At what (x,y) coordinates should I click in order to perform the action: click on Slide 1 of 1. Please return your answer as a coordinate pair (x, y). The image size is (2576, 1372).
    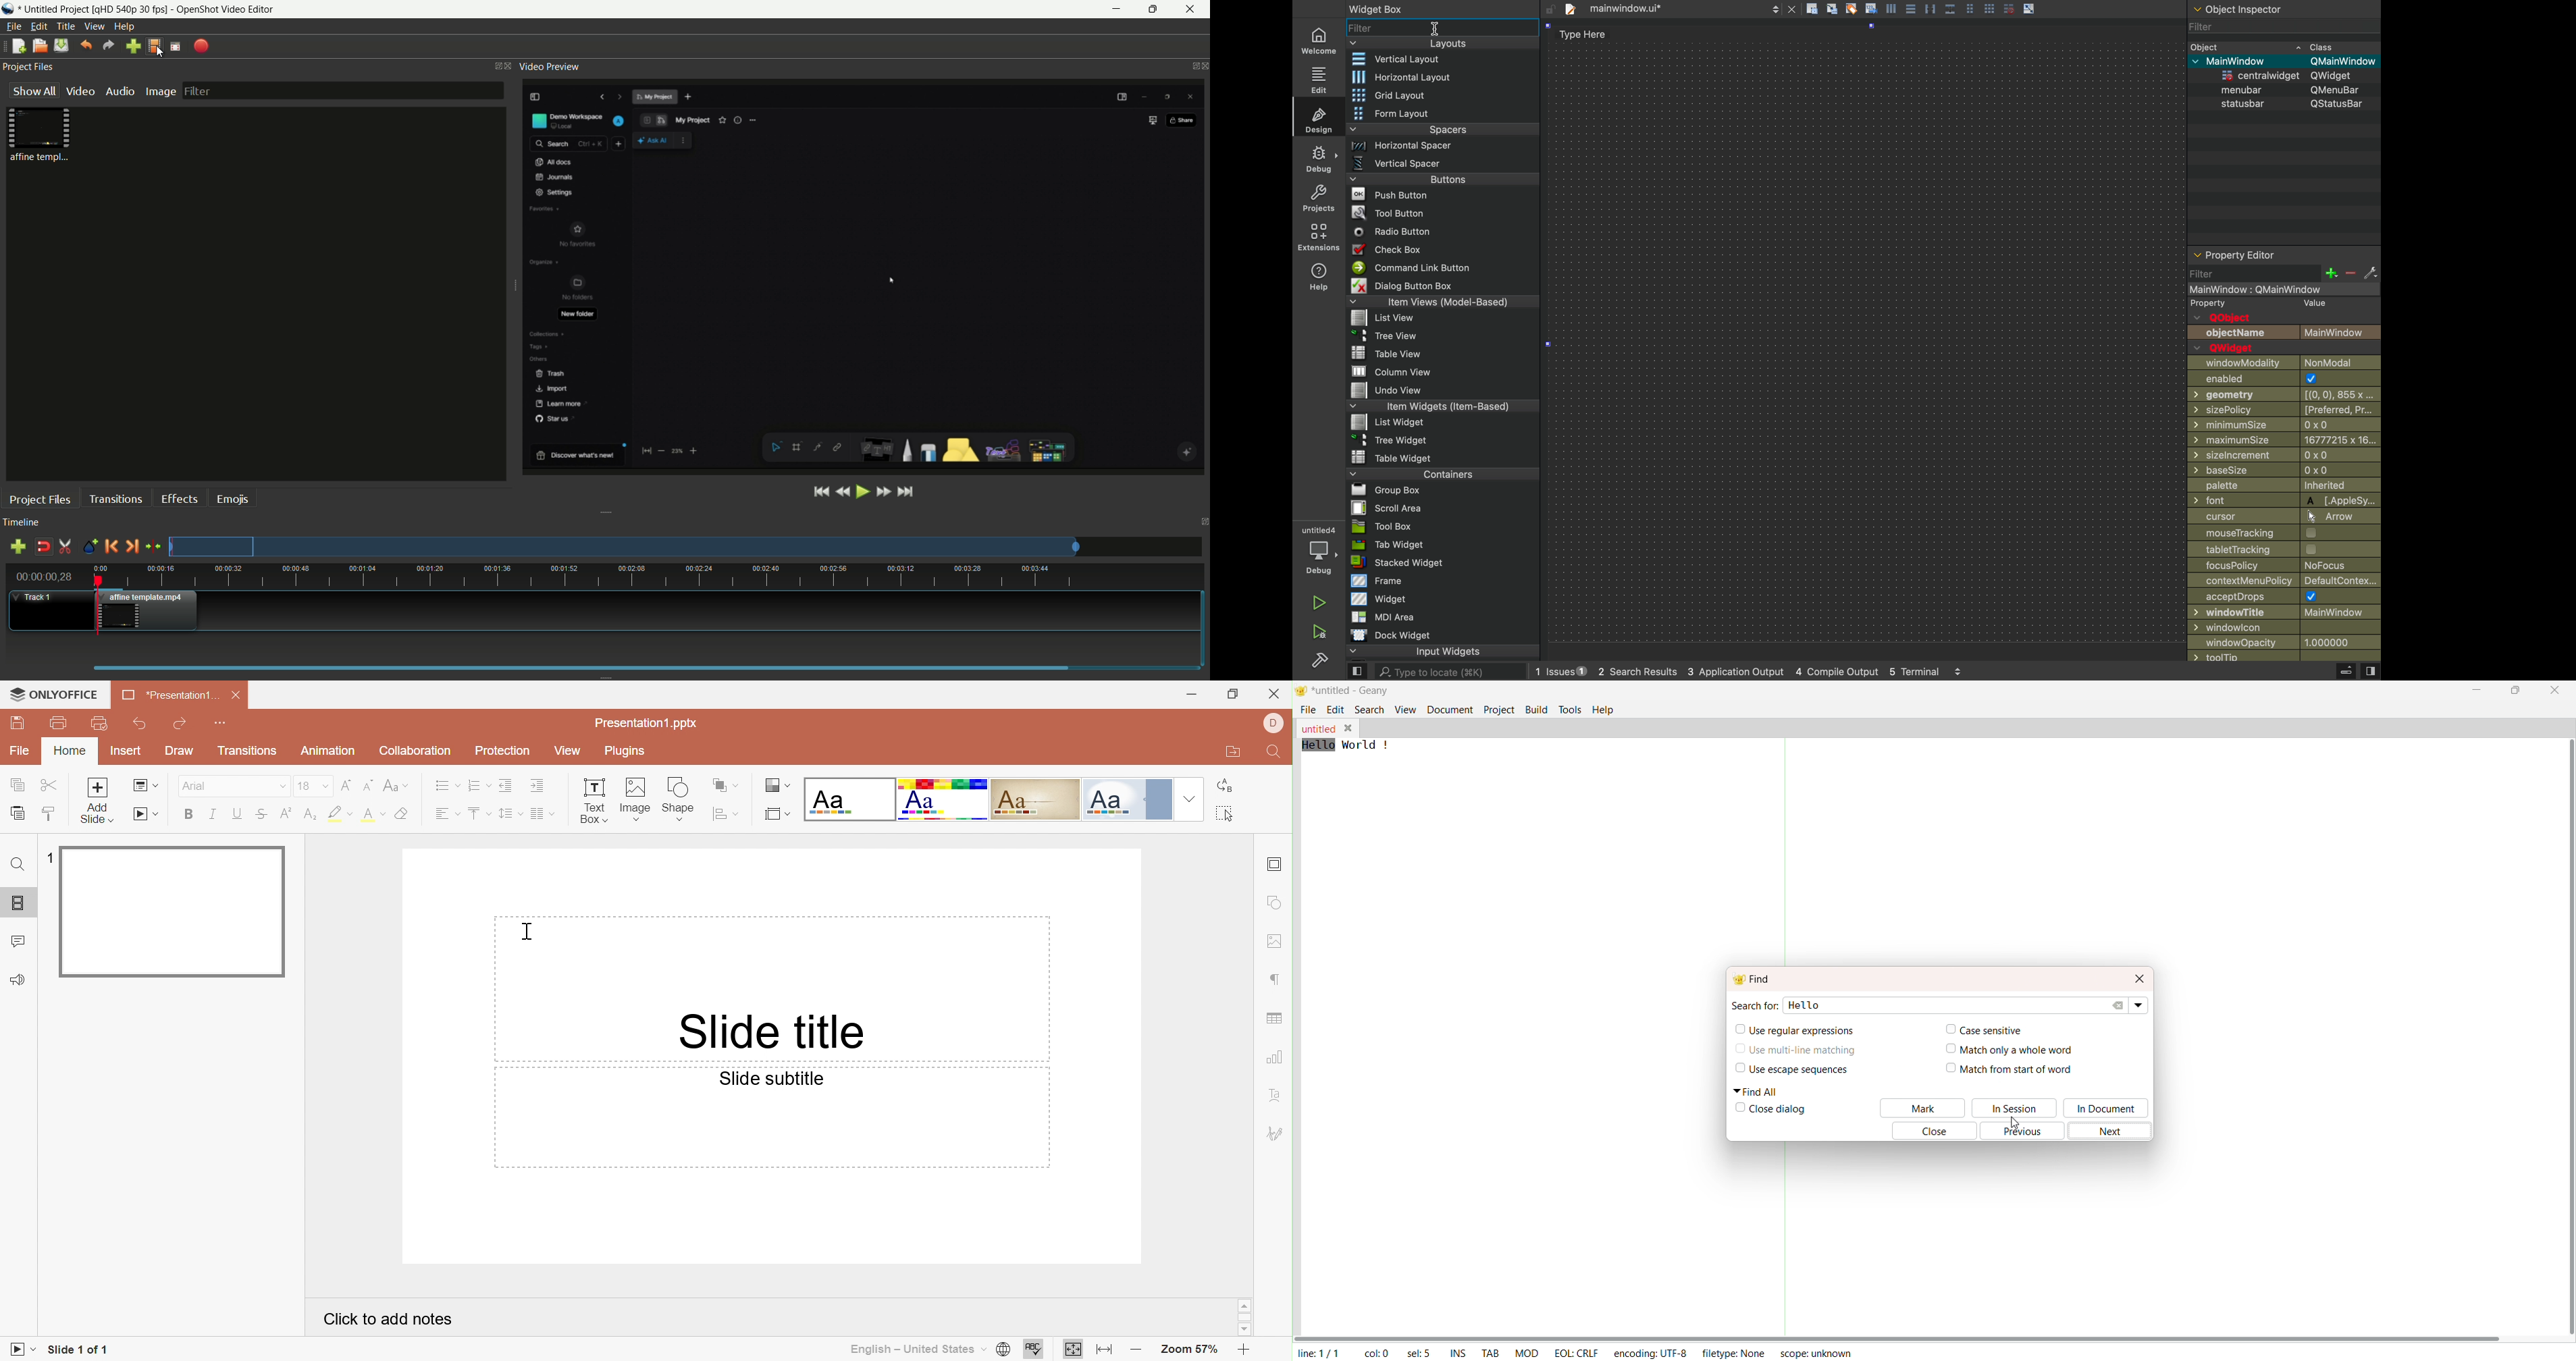
    Looking at the image, I should click on (80, 1347).